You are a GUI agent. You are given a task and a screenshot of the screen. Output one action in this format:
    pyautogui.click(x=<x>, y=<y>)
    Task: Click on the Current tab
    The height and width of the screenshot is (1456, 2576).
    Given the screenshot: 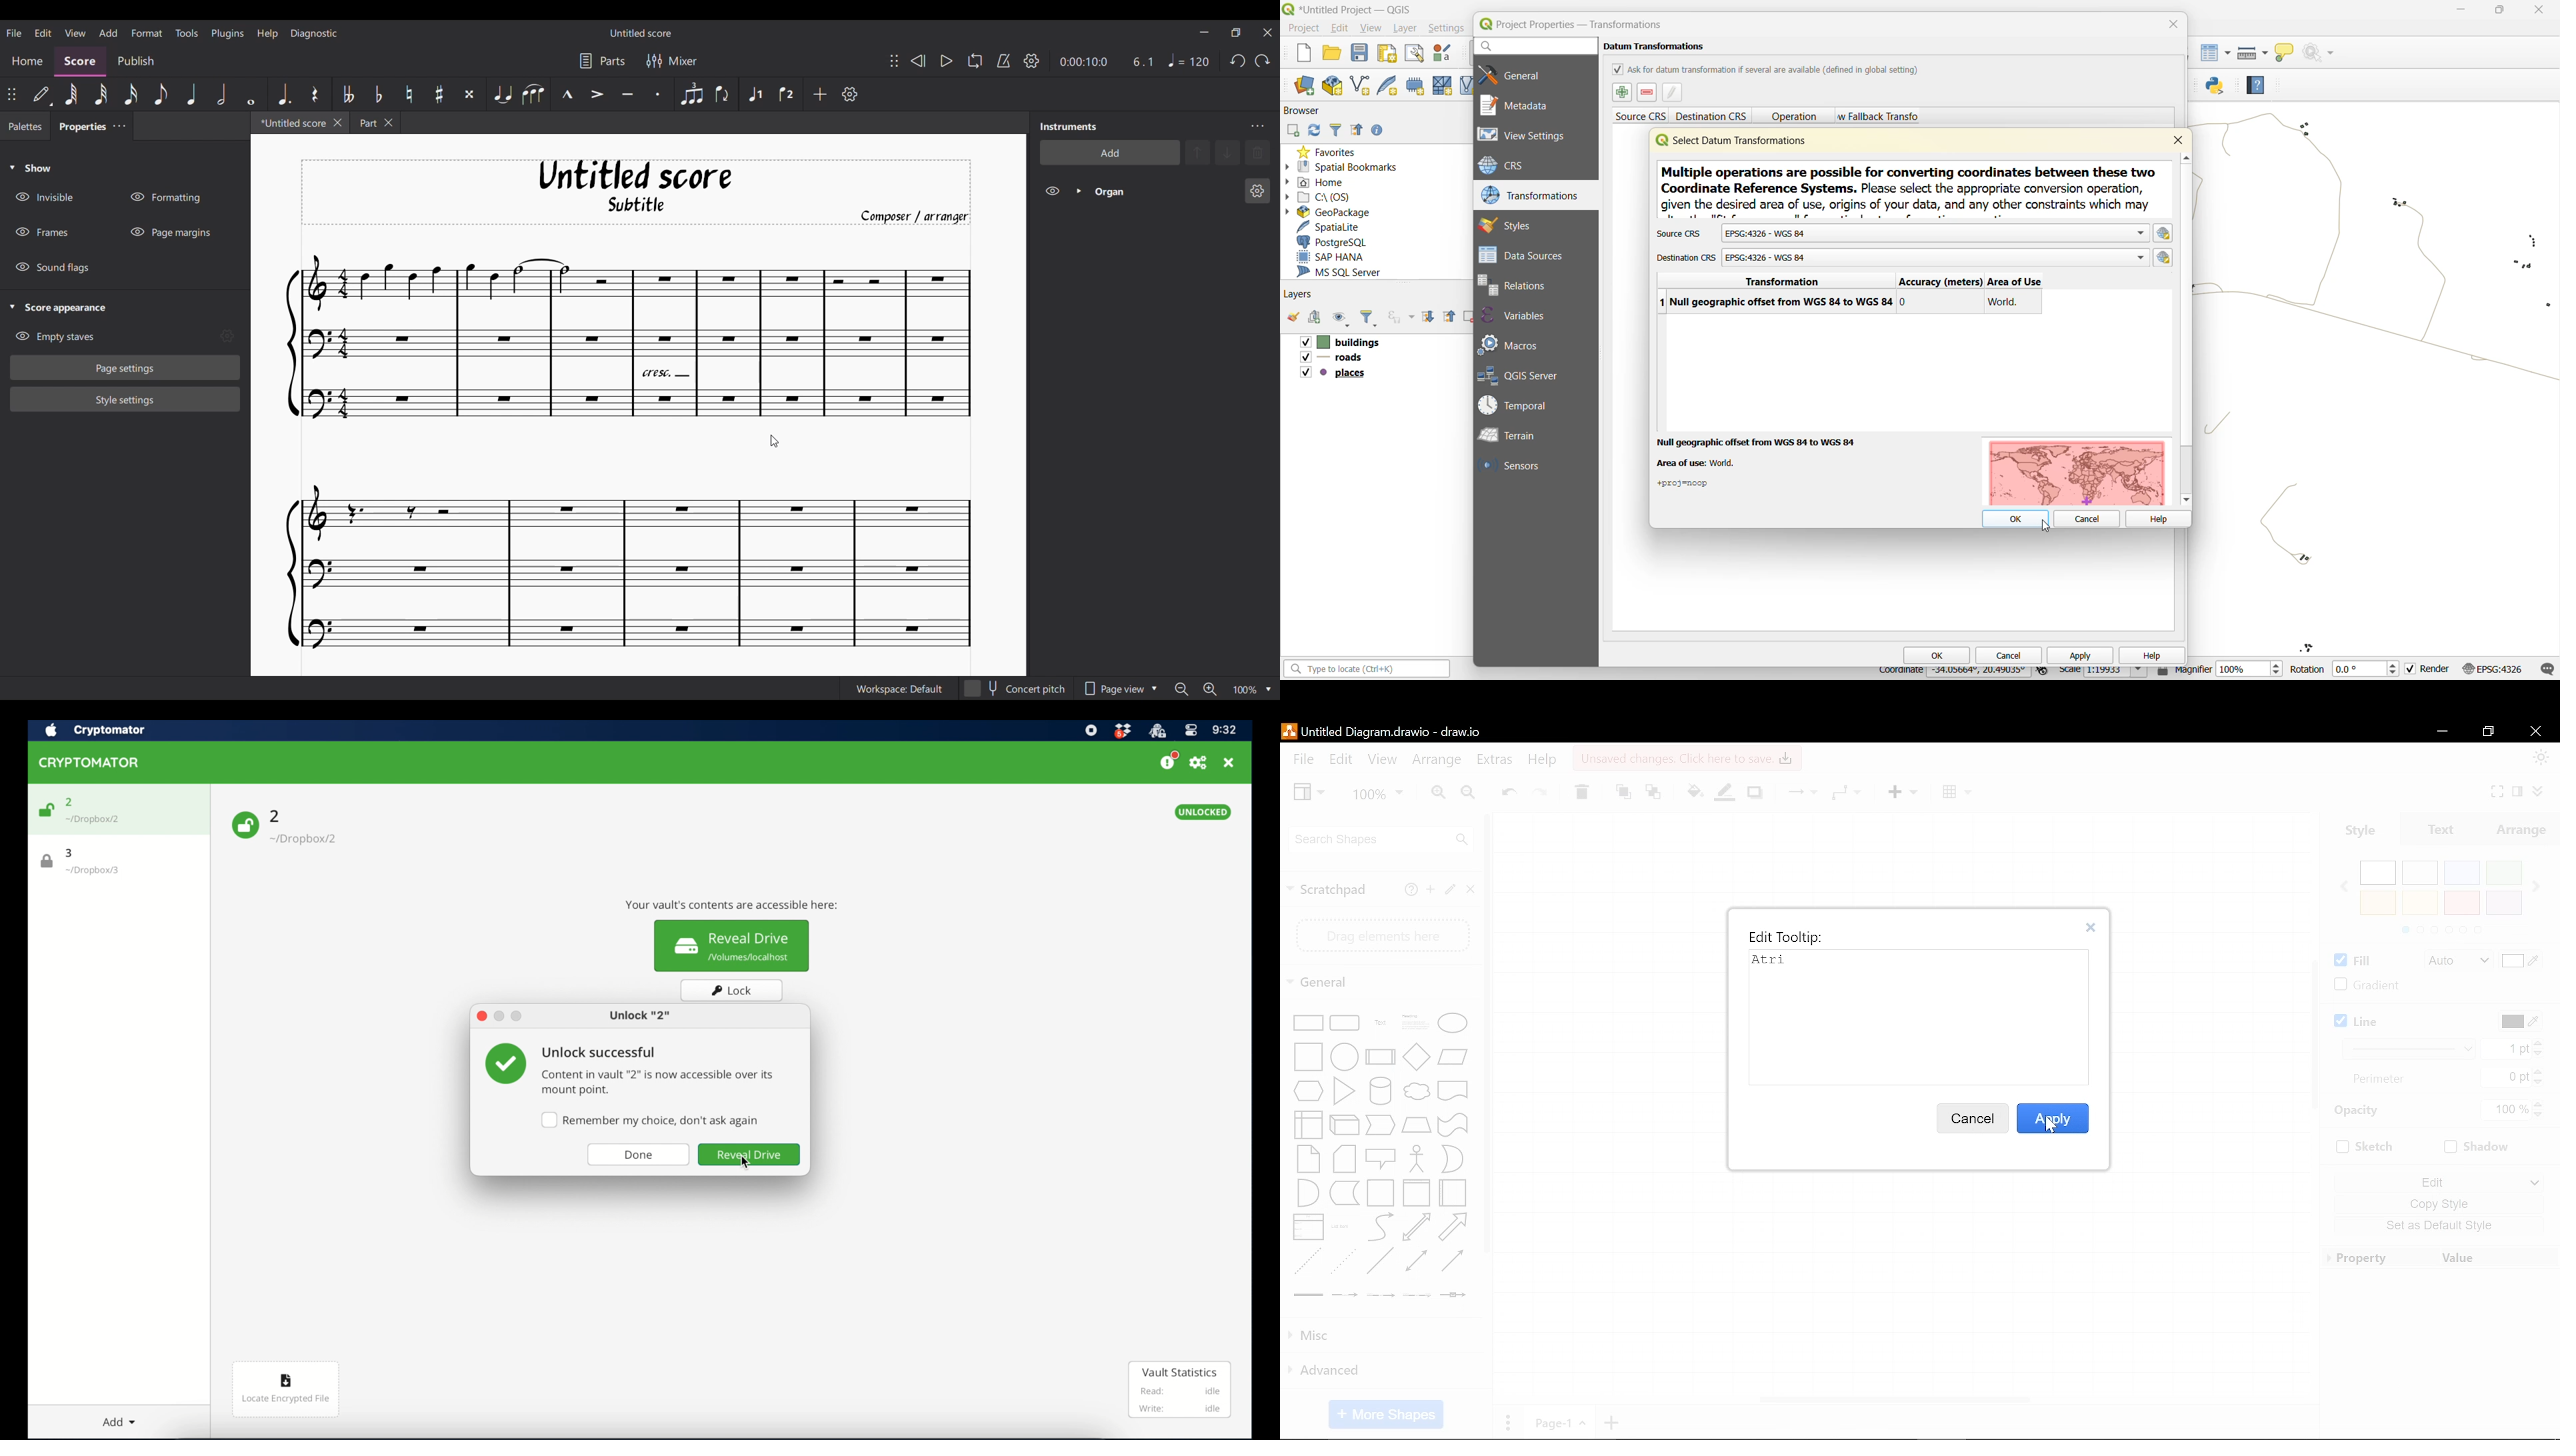 What is the action you would take?
    pyautogui.click(x=291, y=123)
    